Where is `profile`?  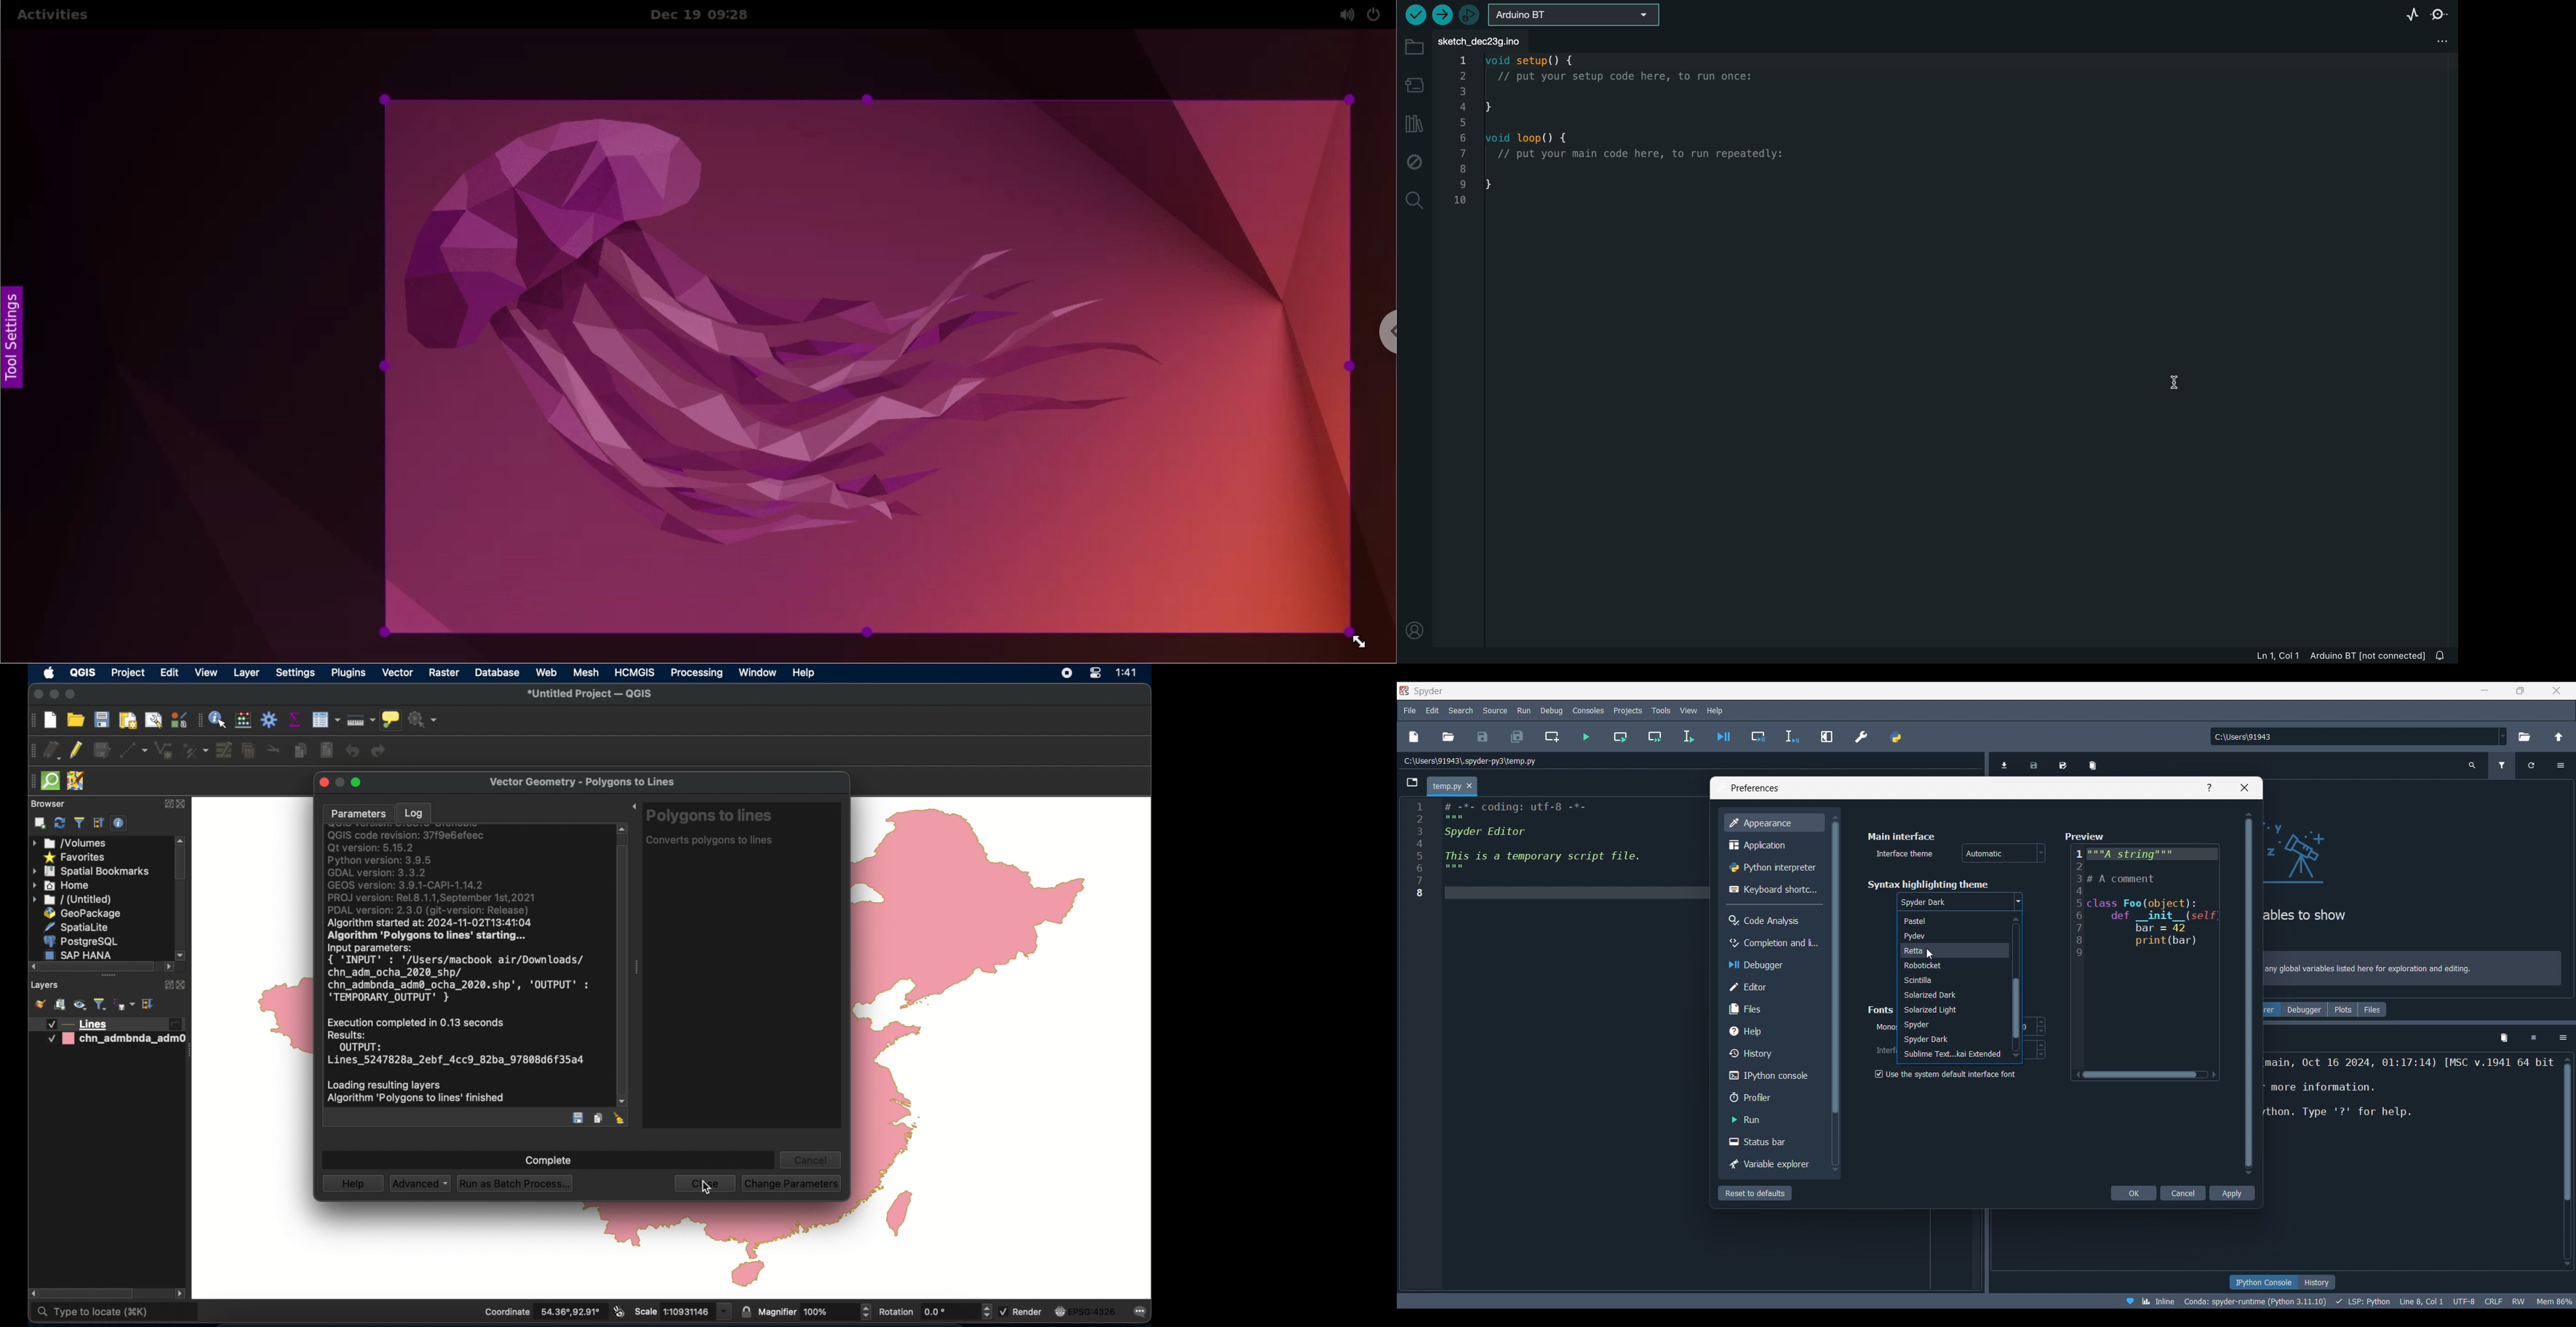
profile is located at coordinates (1416, 627).